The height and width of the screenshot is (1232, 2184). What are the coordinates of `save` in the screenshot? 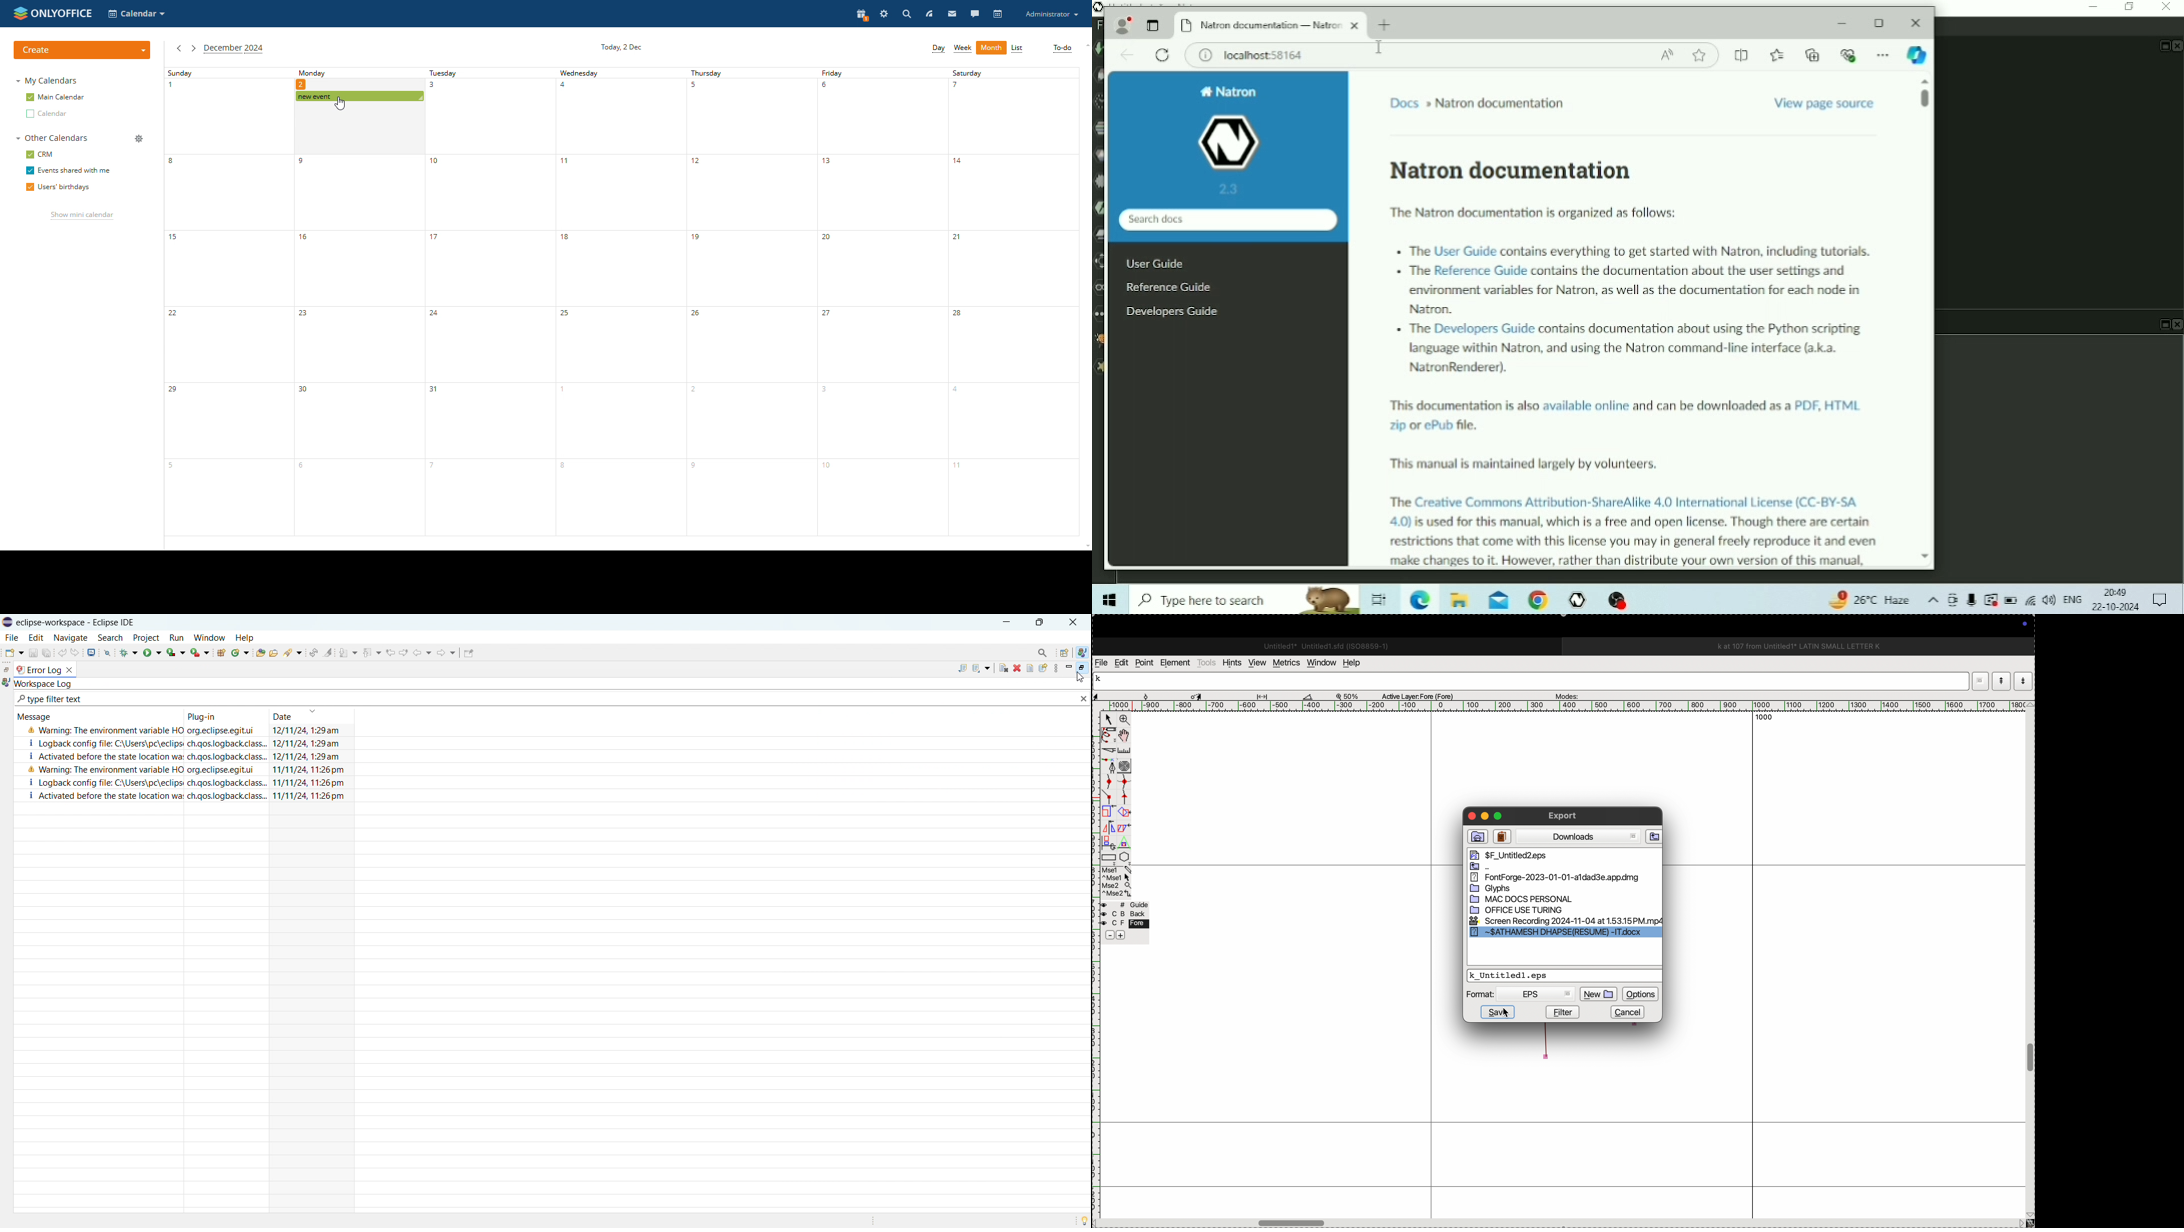 It's located at (1654, 837).